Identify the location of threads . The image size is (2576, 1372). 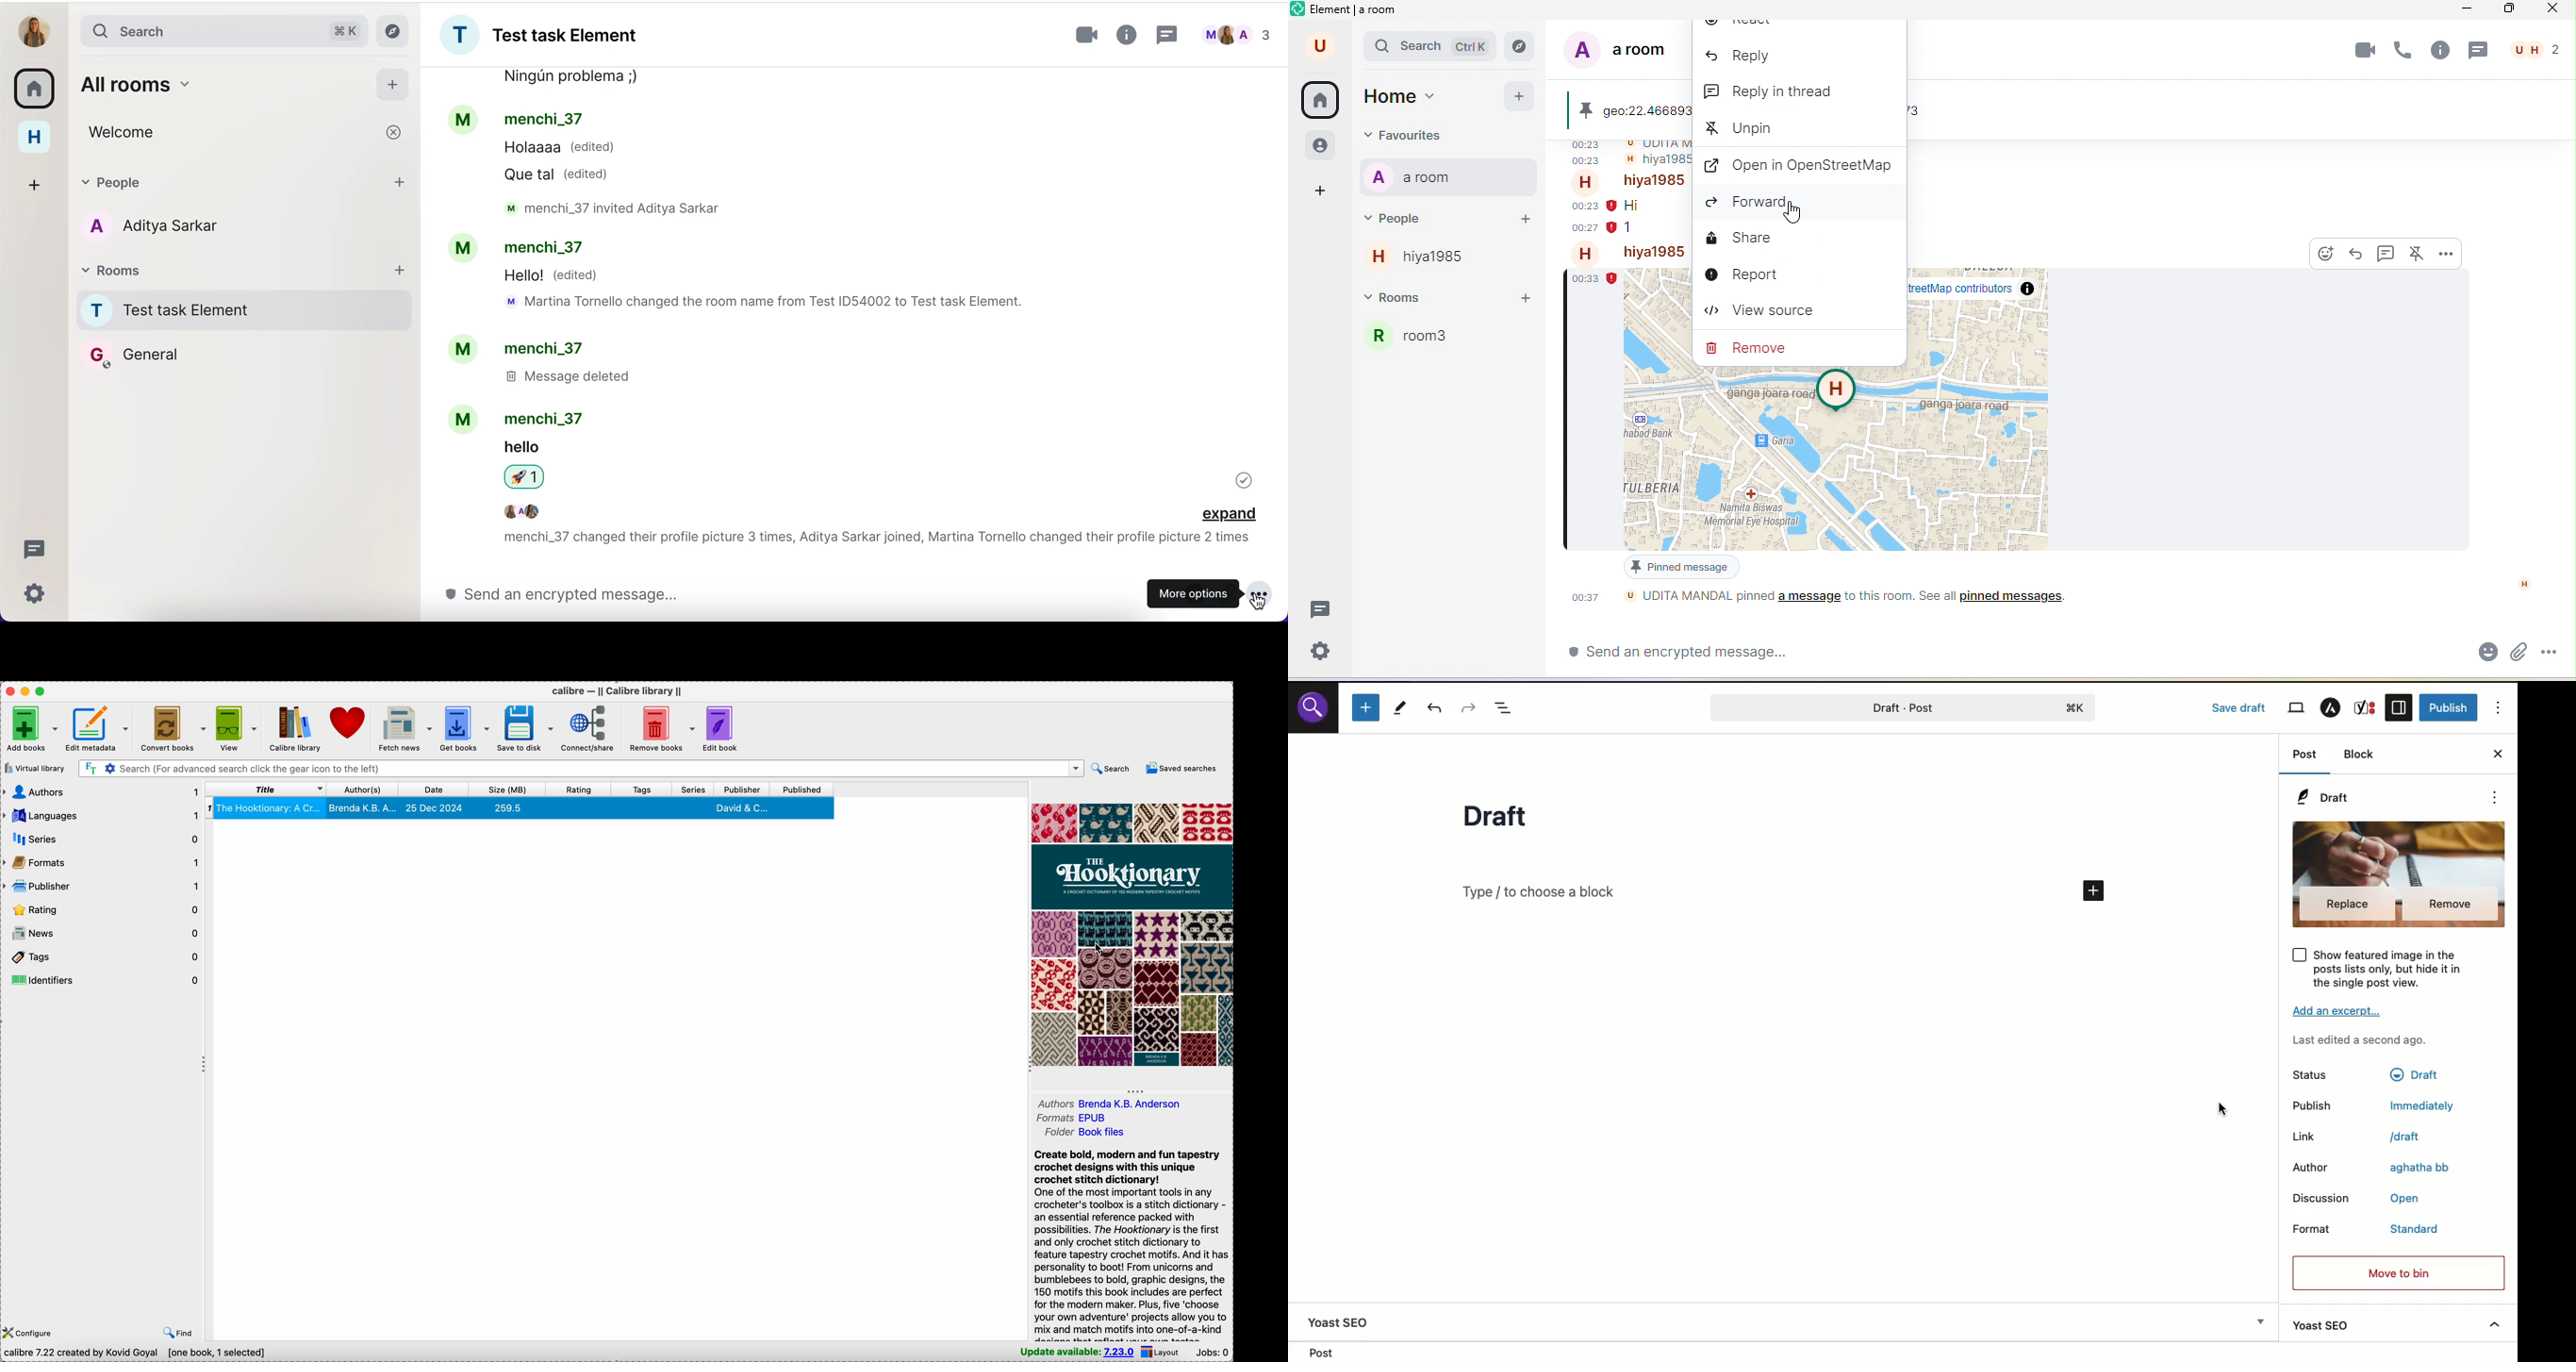
(1167, 33).